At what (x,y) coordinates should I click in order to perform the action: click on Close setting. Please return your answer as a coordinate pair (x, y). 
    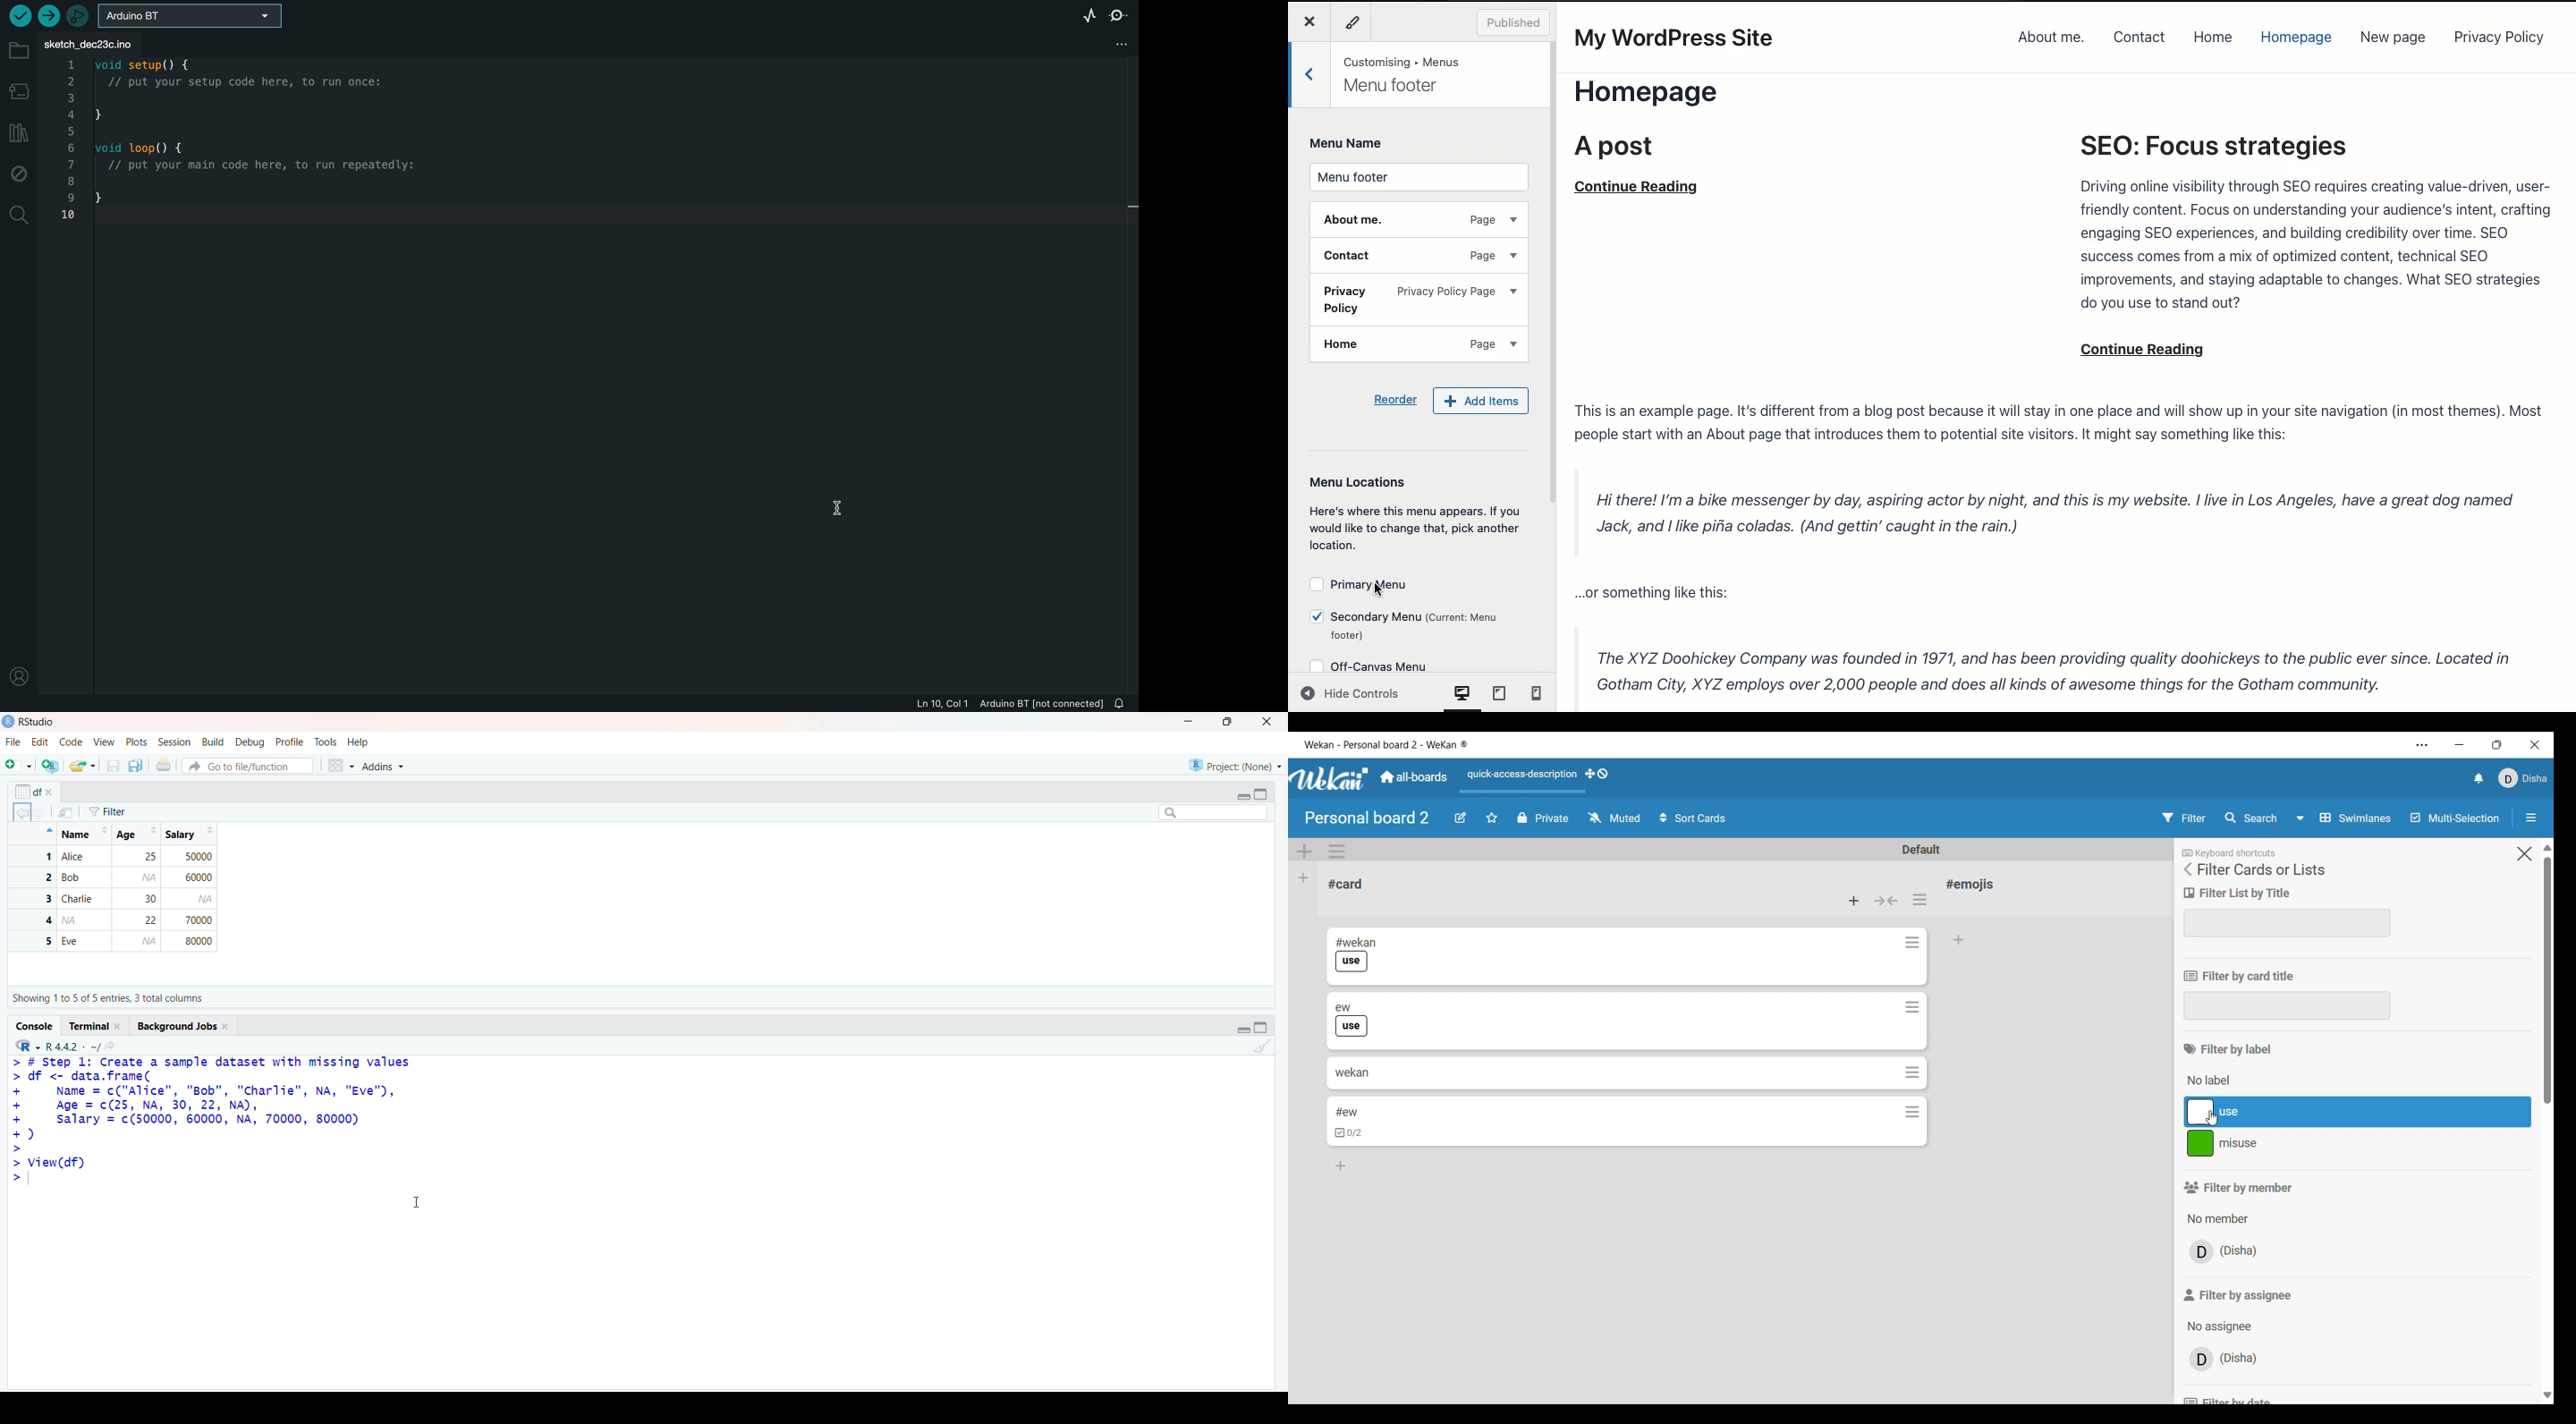
    Looking at the image, I should click on (2525, 854).